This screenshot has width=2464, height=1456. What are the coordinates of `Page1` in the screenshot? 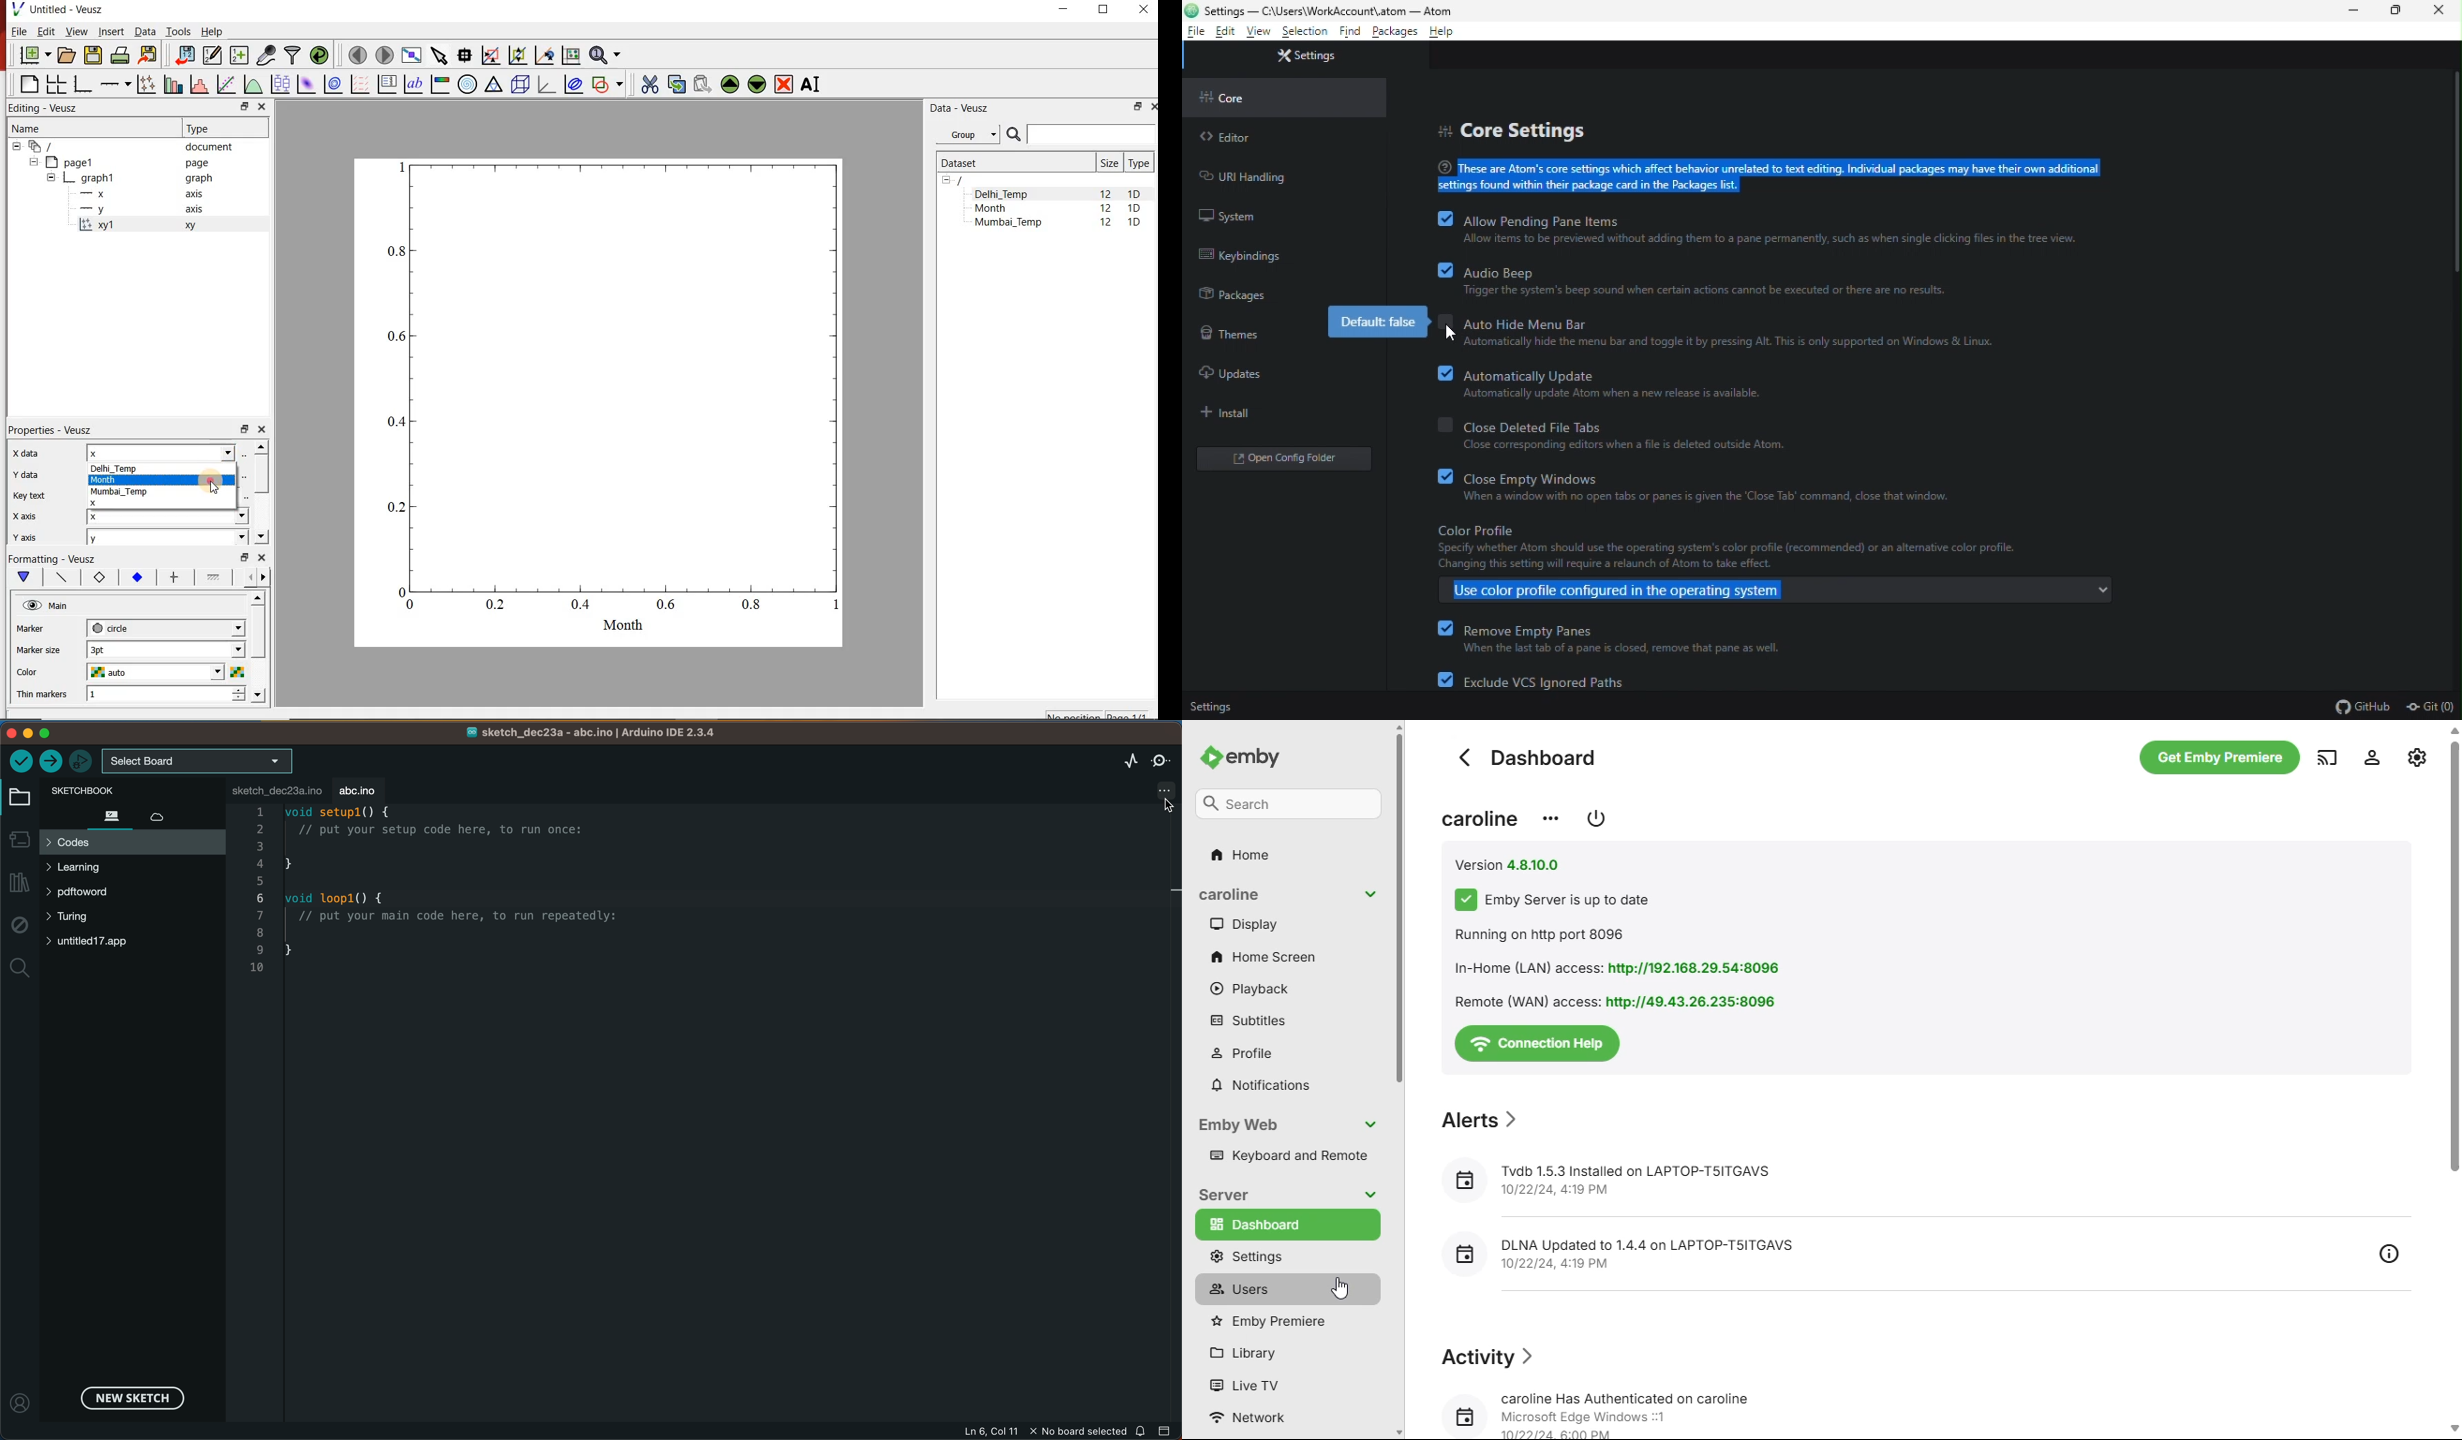 It's located at (120, 162).